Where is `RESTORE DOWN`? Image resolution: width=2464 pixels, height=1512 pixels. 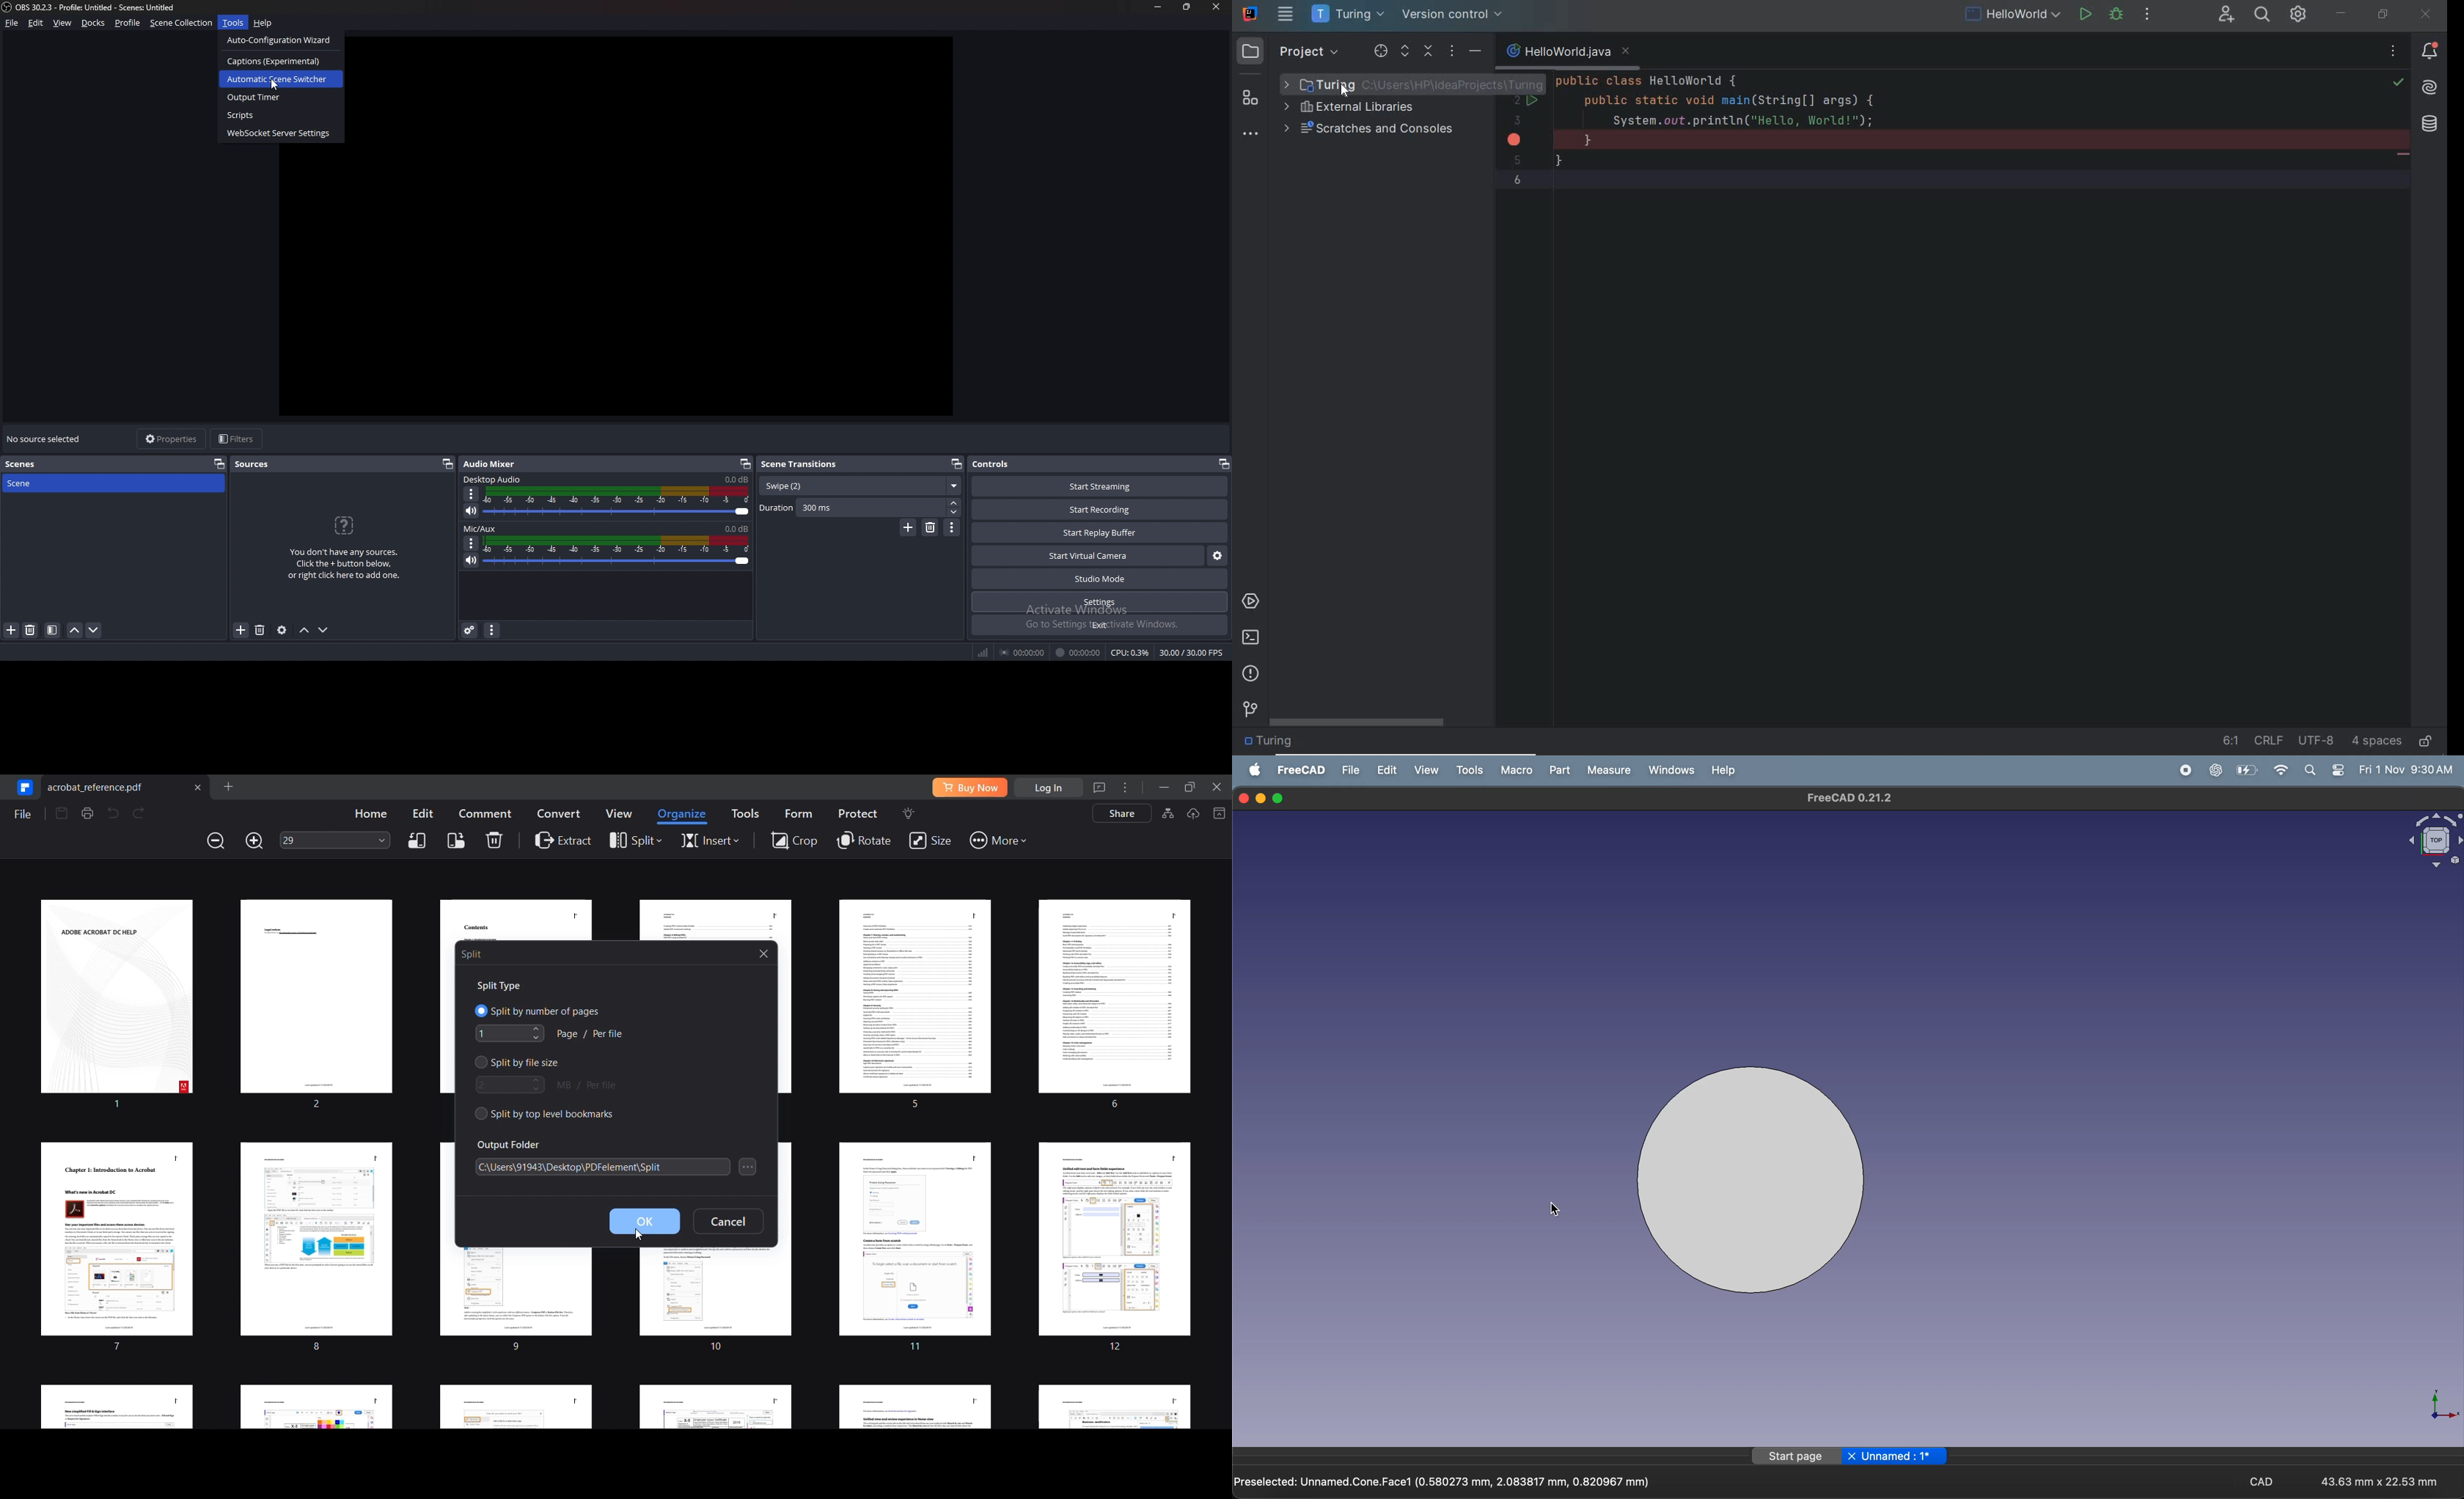 RESTORE DOWN is located at coordinates (2382, 16).